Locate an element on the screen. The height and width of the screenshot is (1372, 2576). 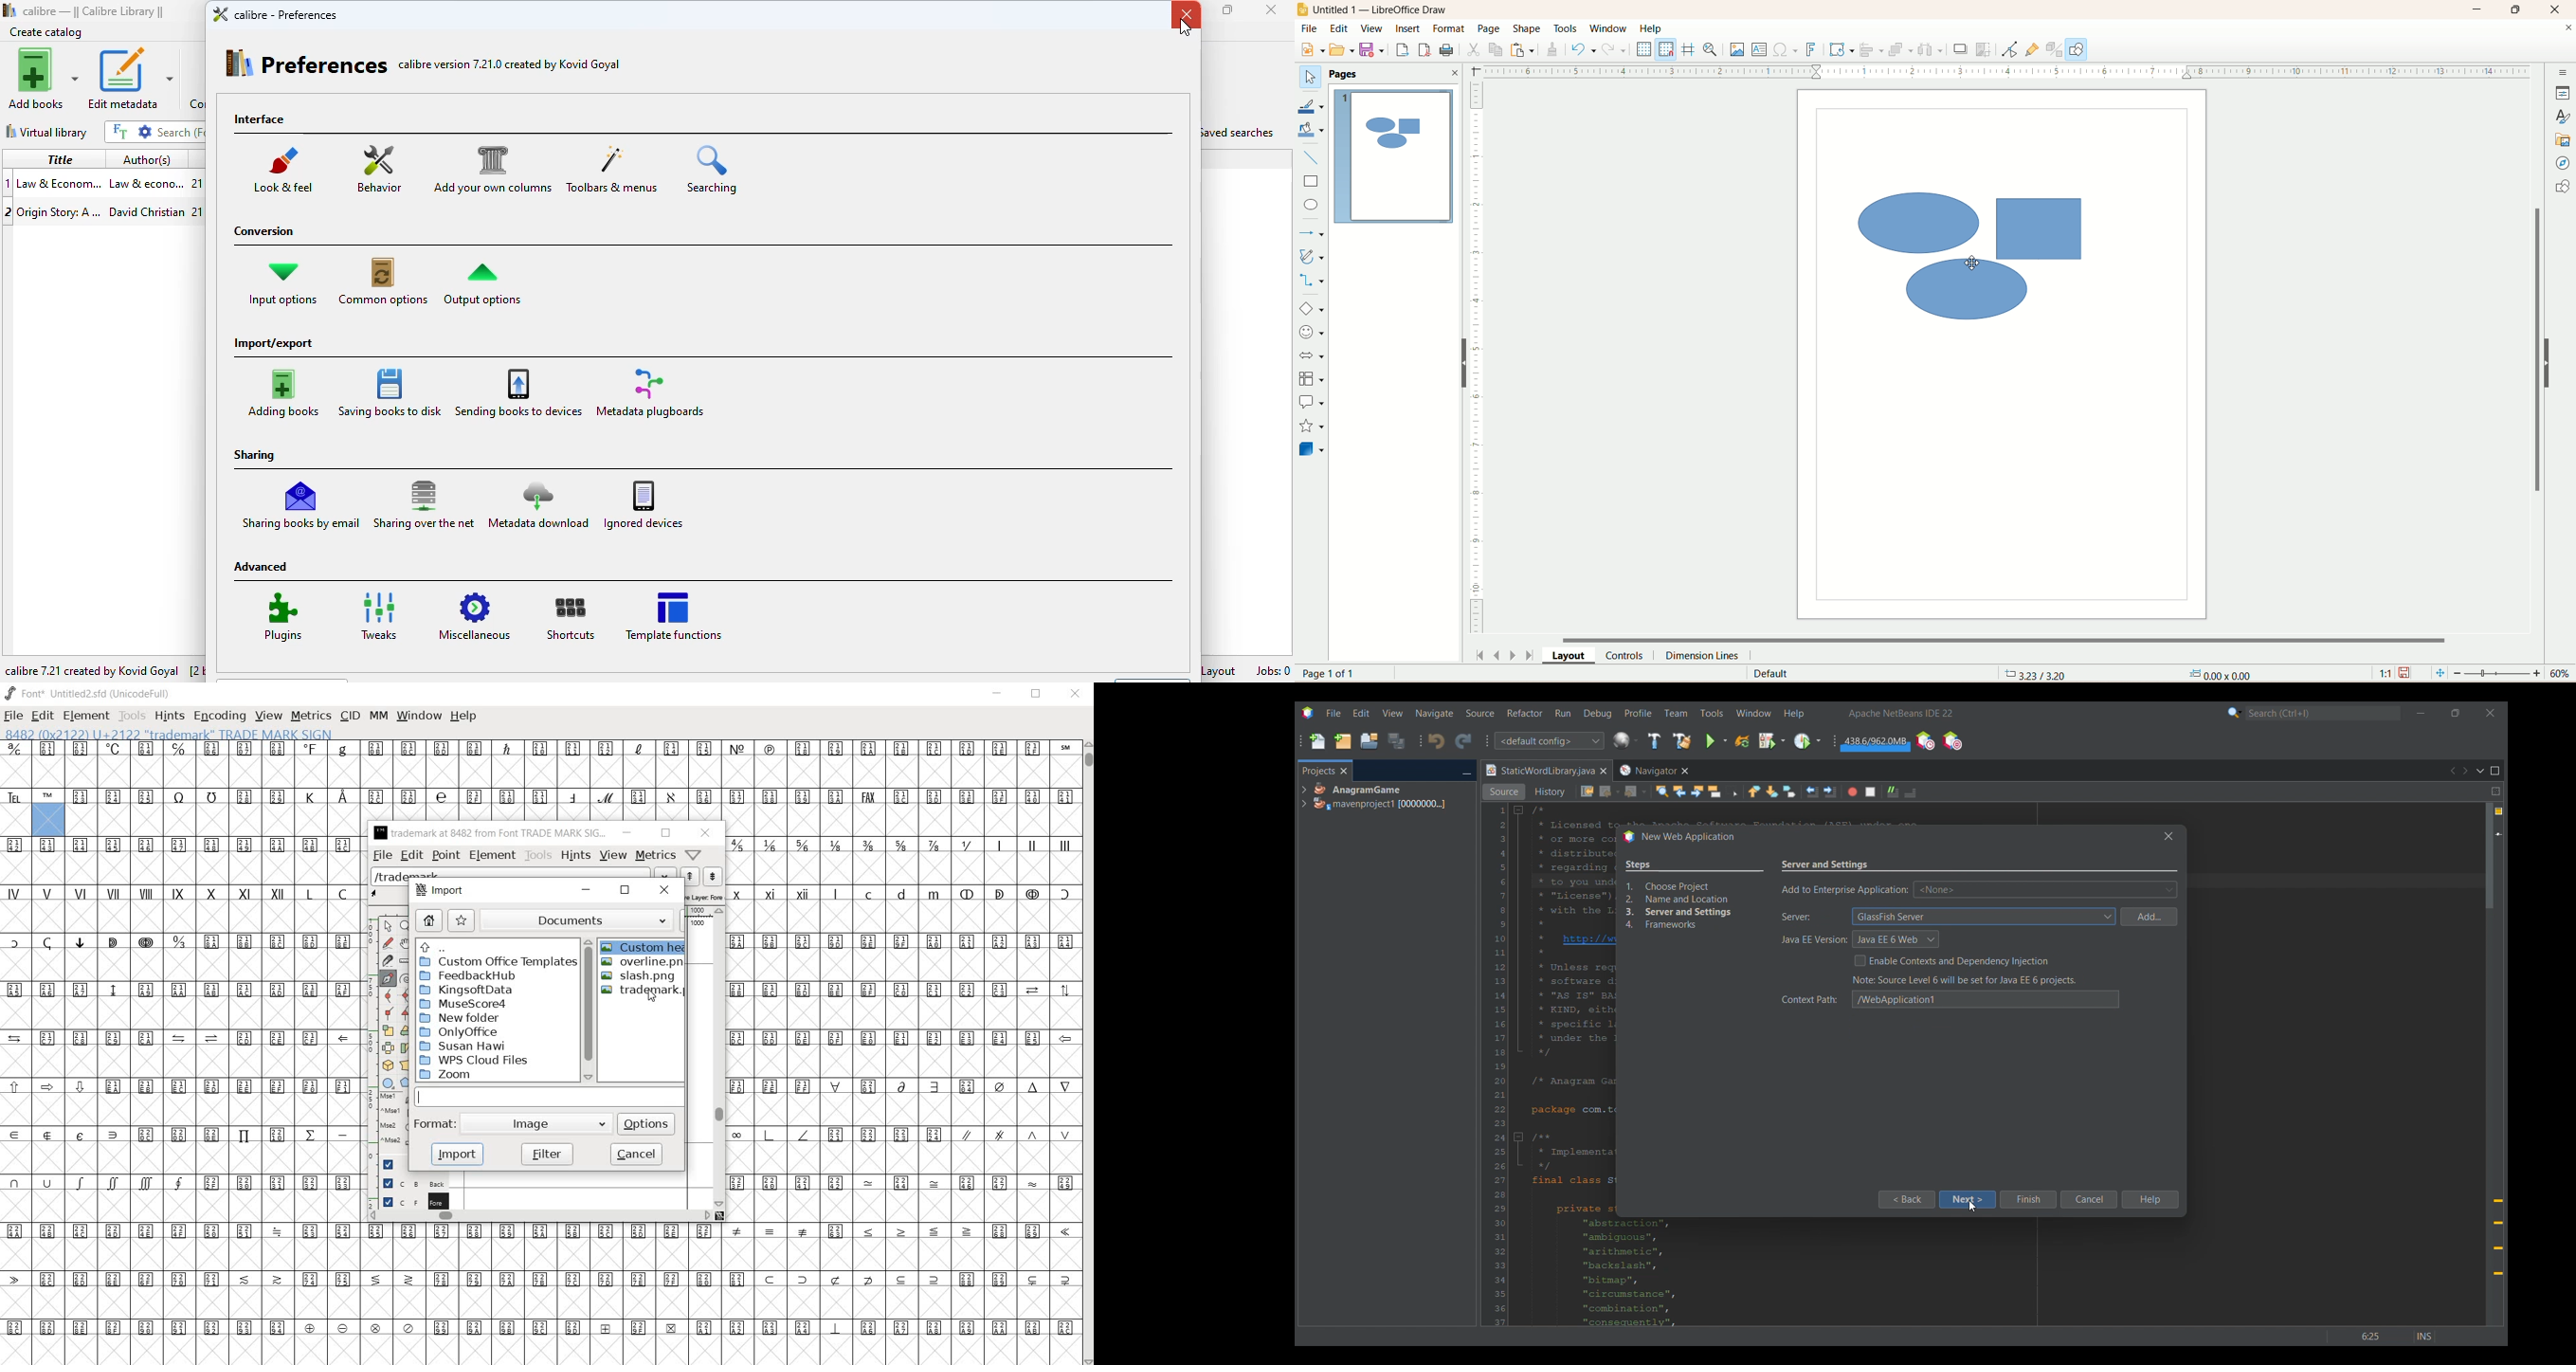
pages is located at coordinates (1348, 73).